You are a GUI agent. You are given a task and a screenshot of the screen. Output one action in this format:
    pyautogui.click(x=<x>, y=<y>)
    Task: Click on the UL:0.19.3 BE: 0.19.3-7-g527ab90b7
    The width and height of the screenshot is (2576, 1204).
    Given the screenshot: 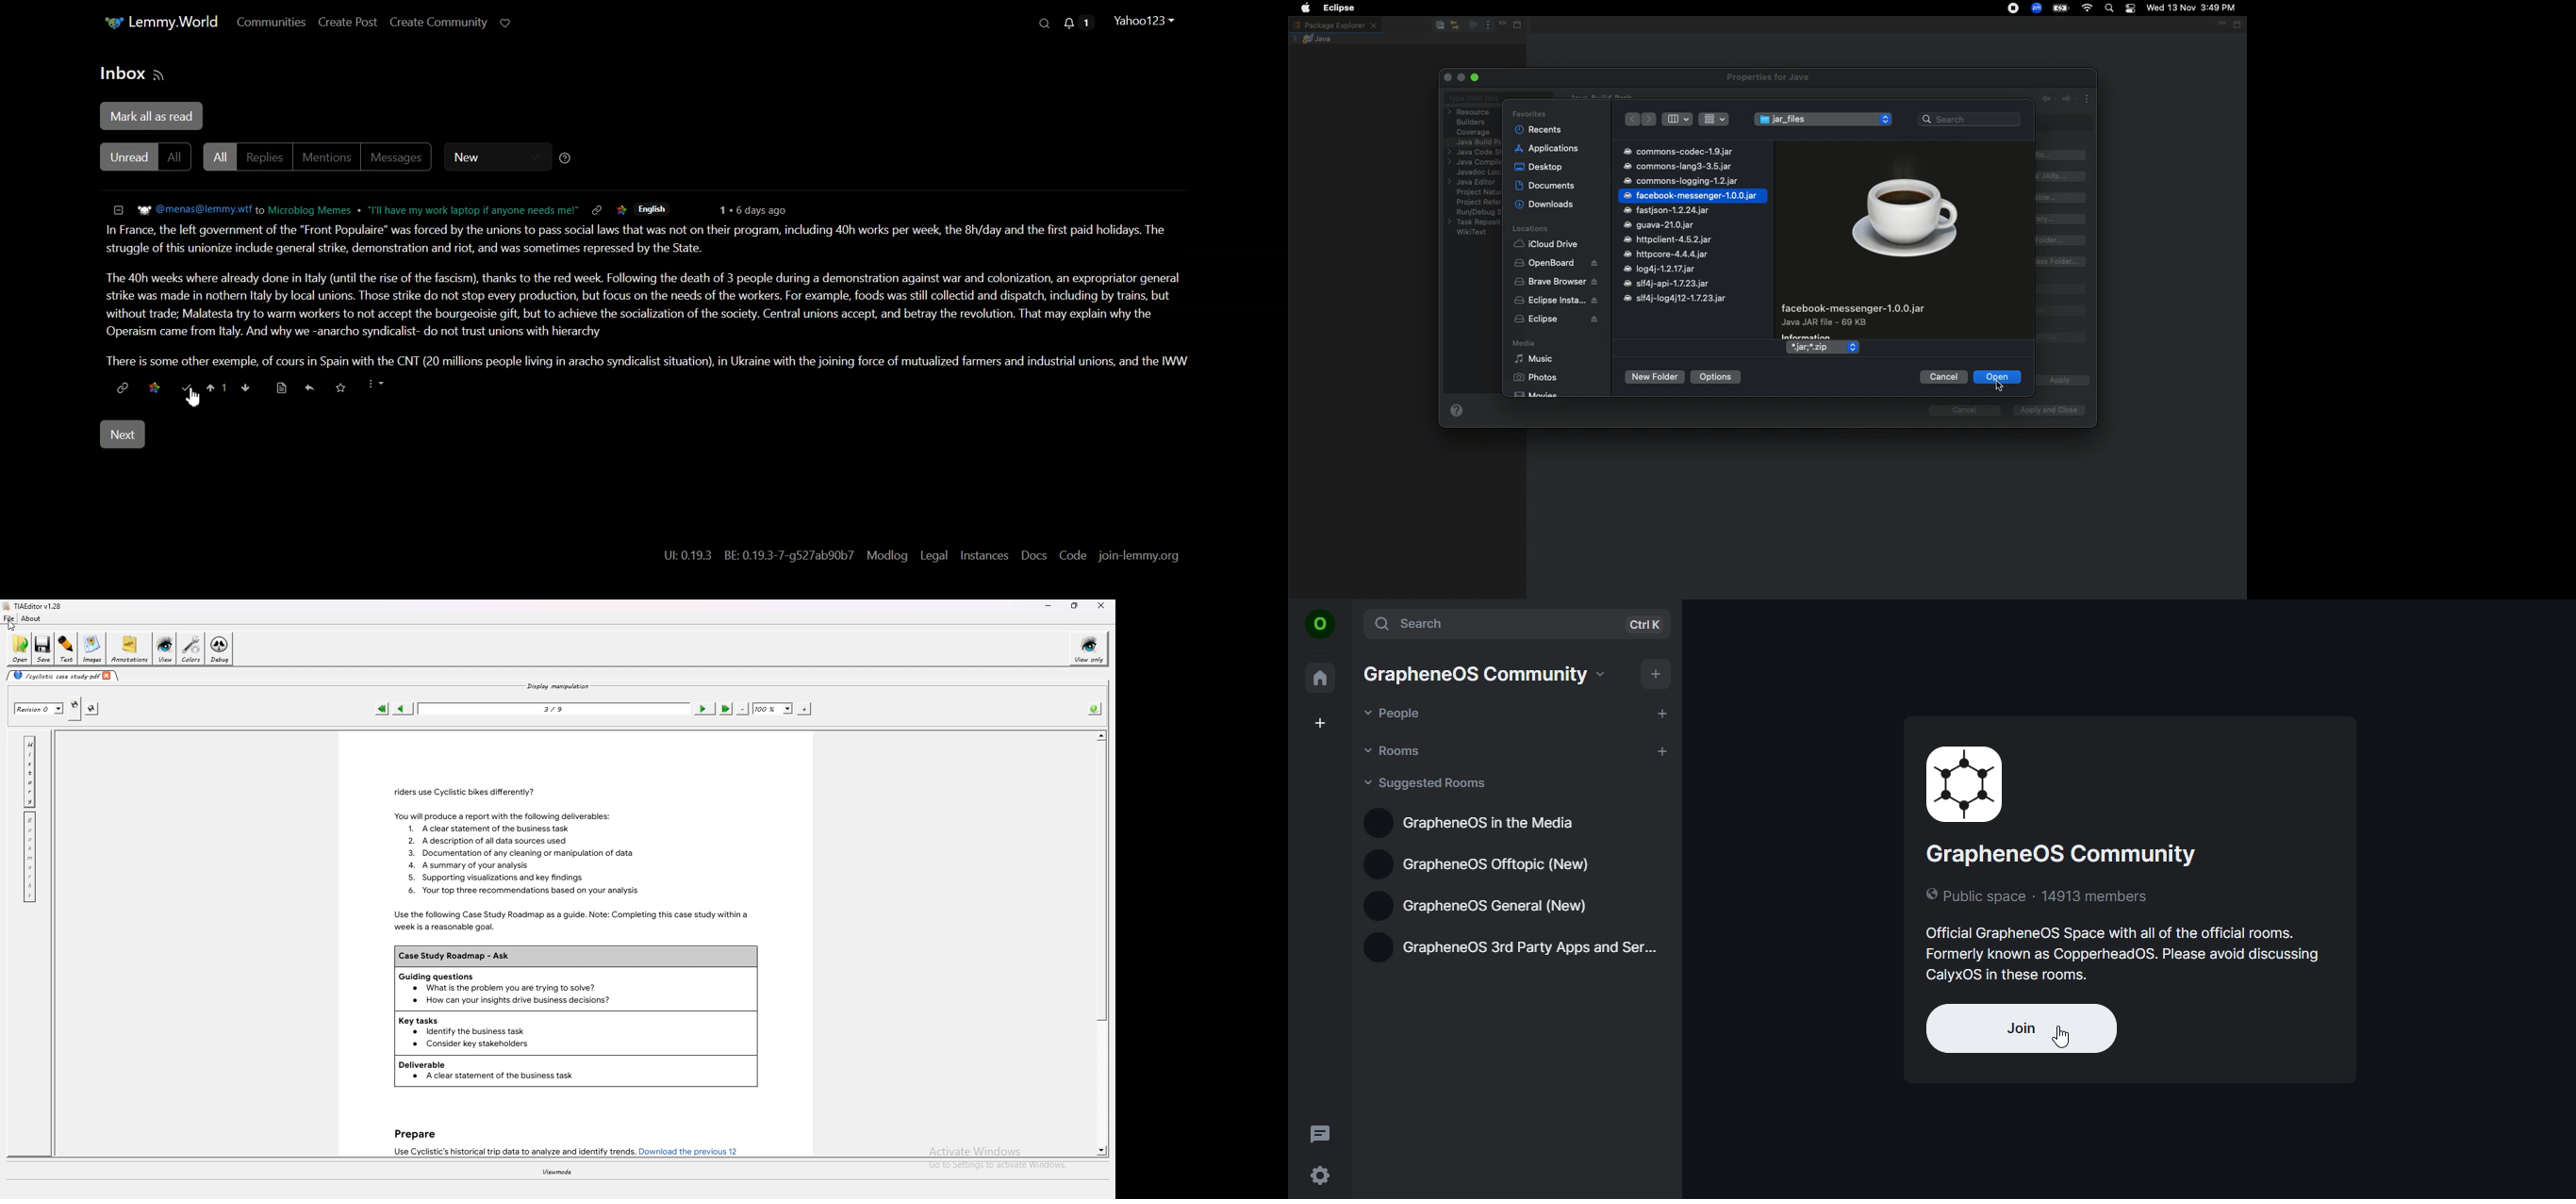 What is the action you would take?
    pyautogui.click(x=755, y=557)
    